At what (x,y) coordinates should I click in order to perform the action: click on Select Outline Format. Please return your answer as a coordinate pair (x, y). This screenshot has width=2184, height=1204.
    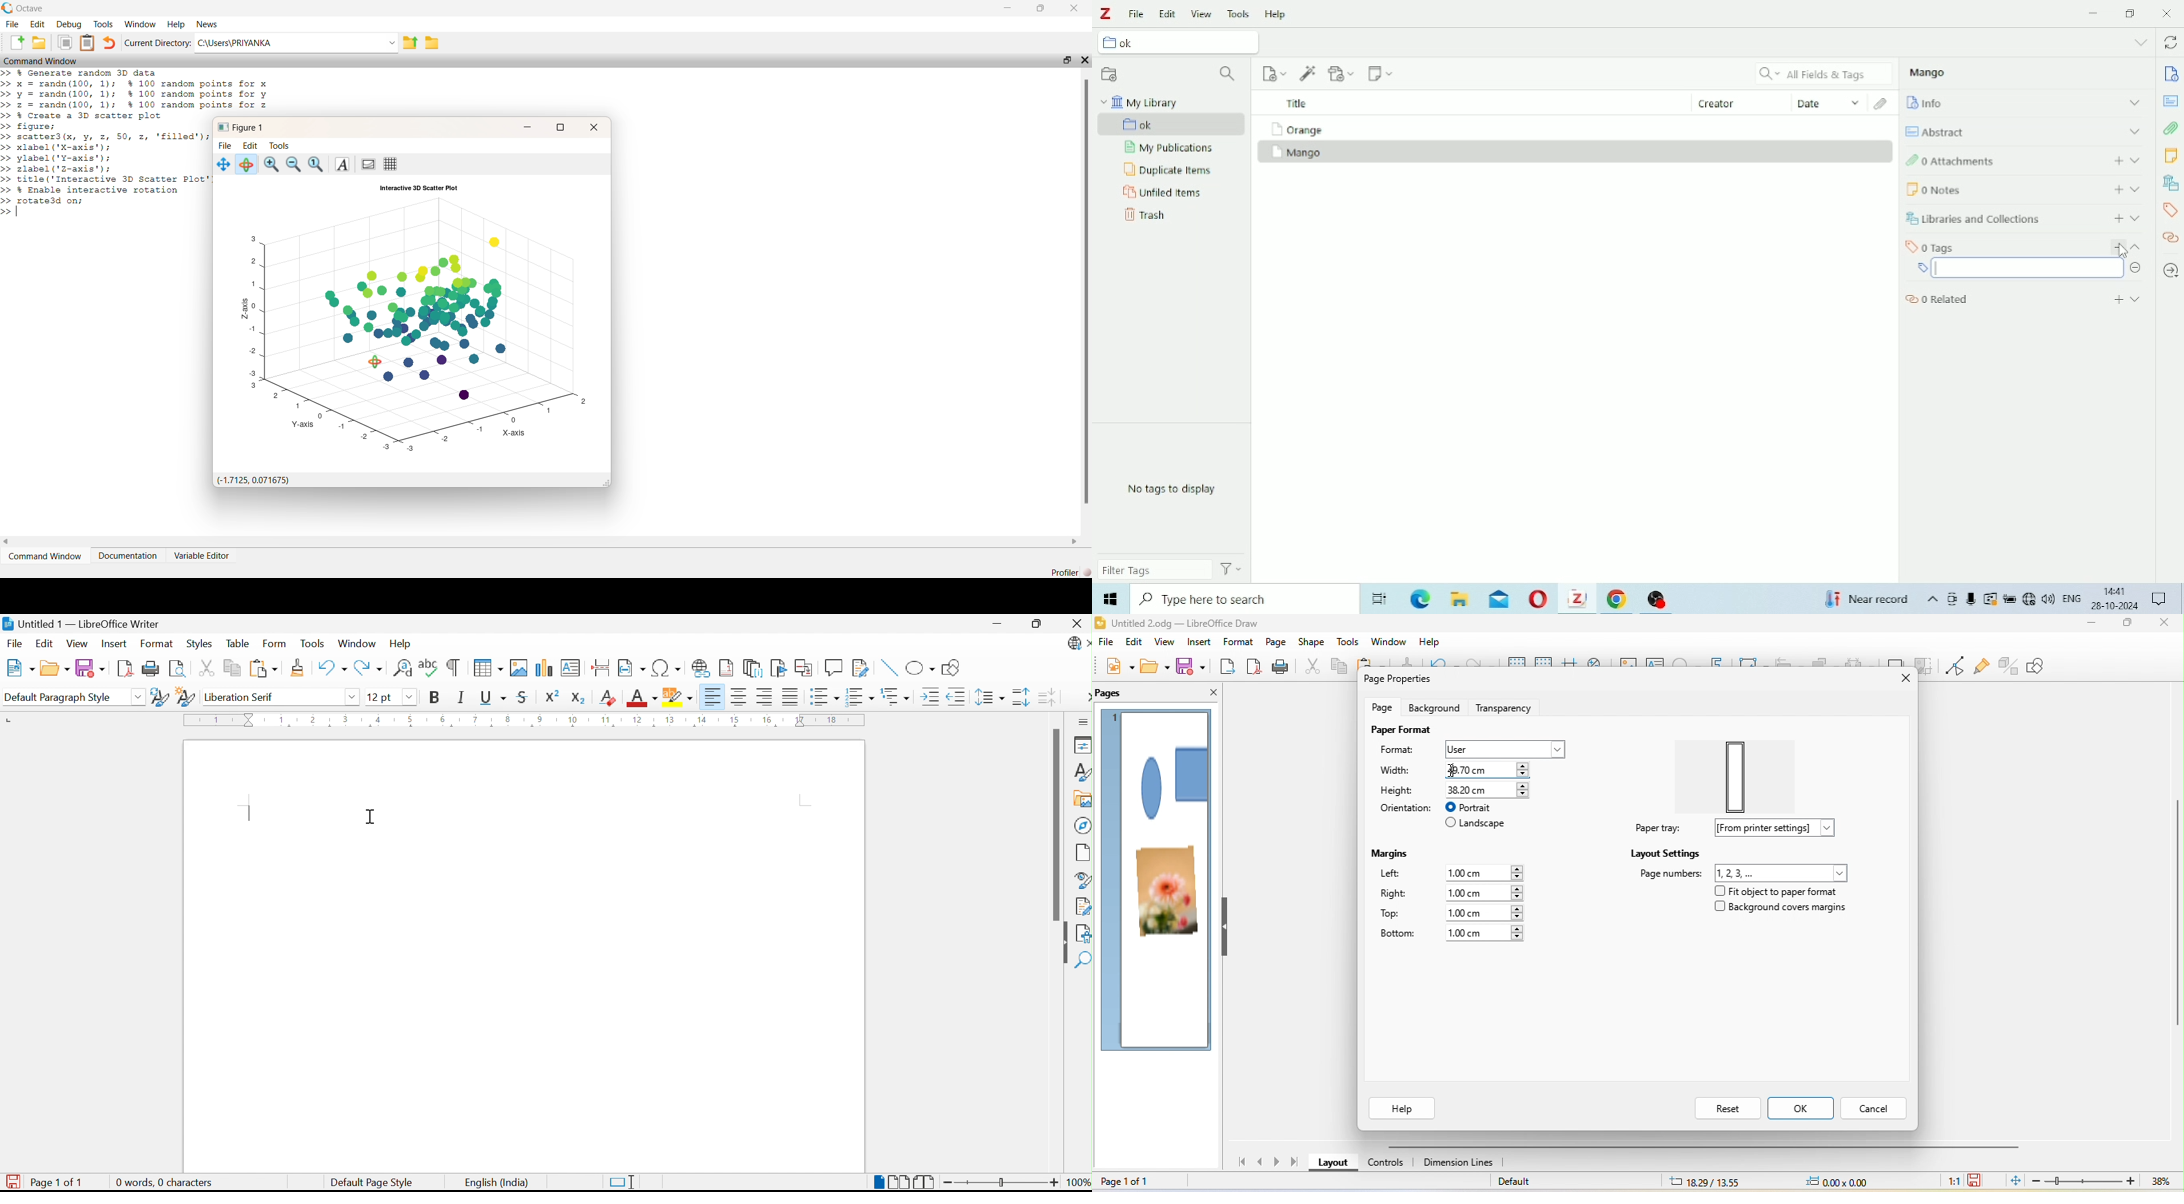
    Looking at the image, I should click on (894, 697).